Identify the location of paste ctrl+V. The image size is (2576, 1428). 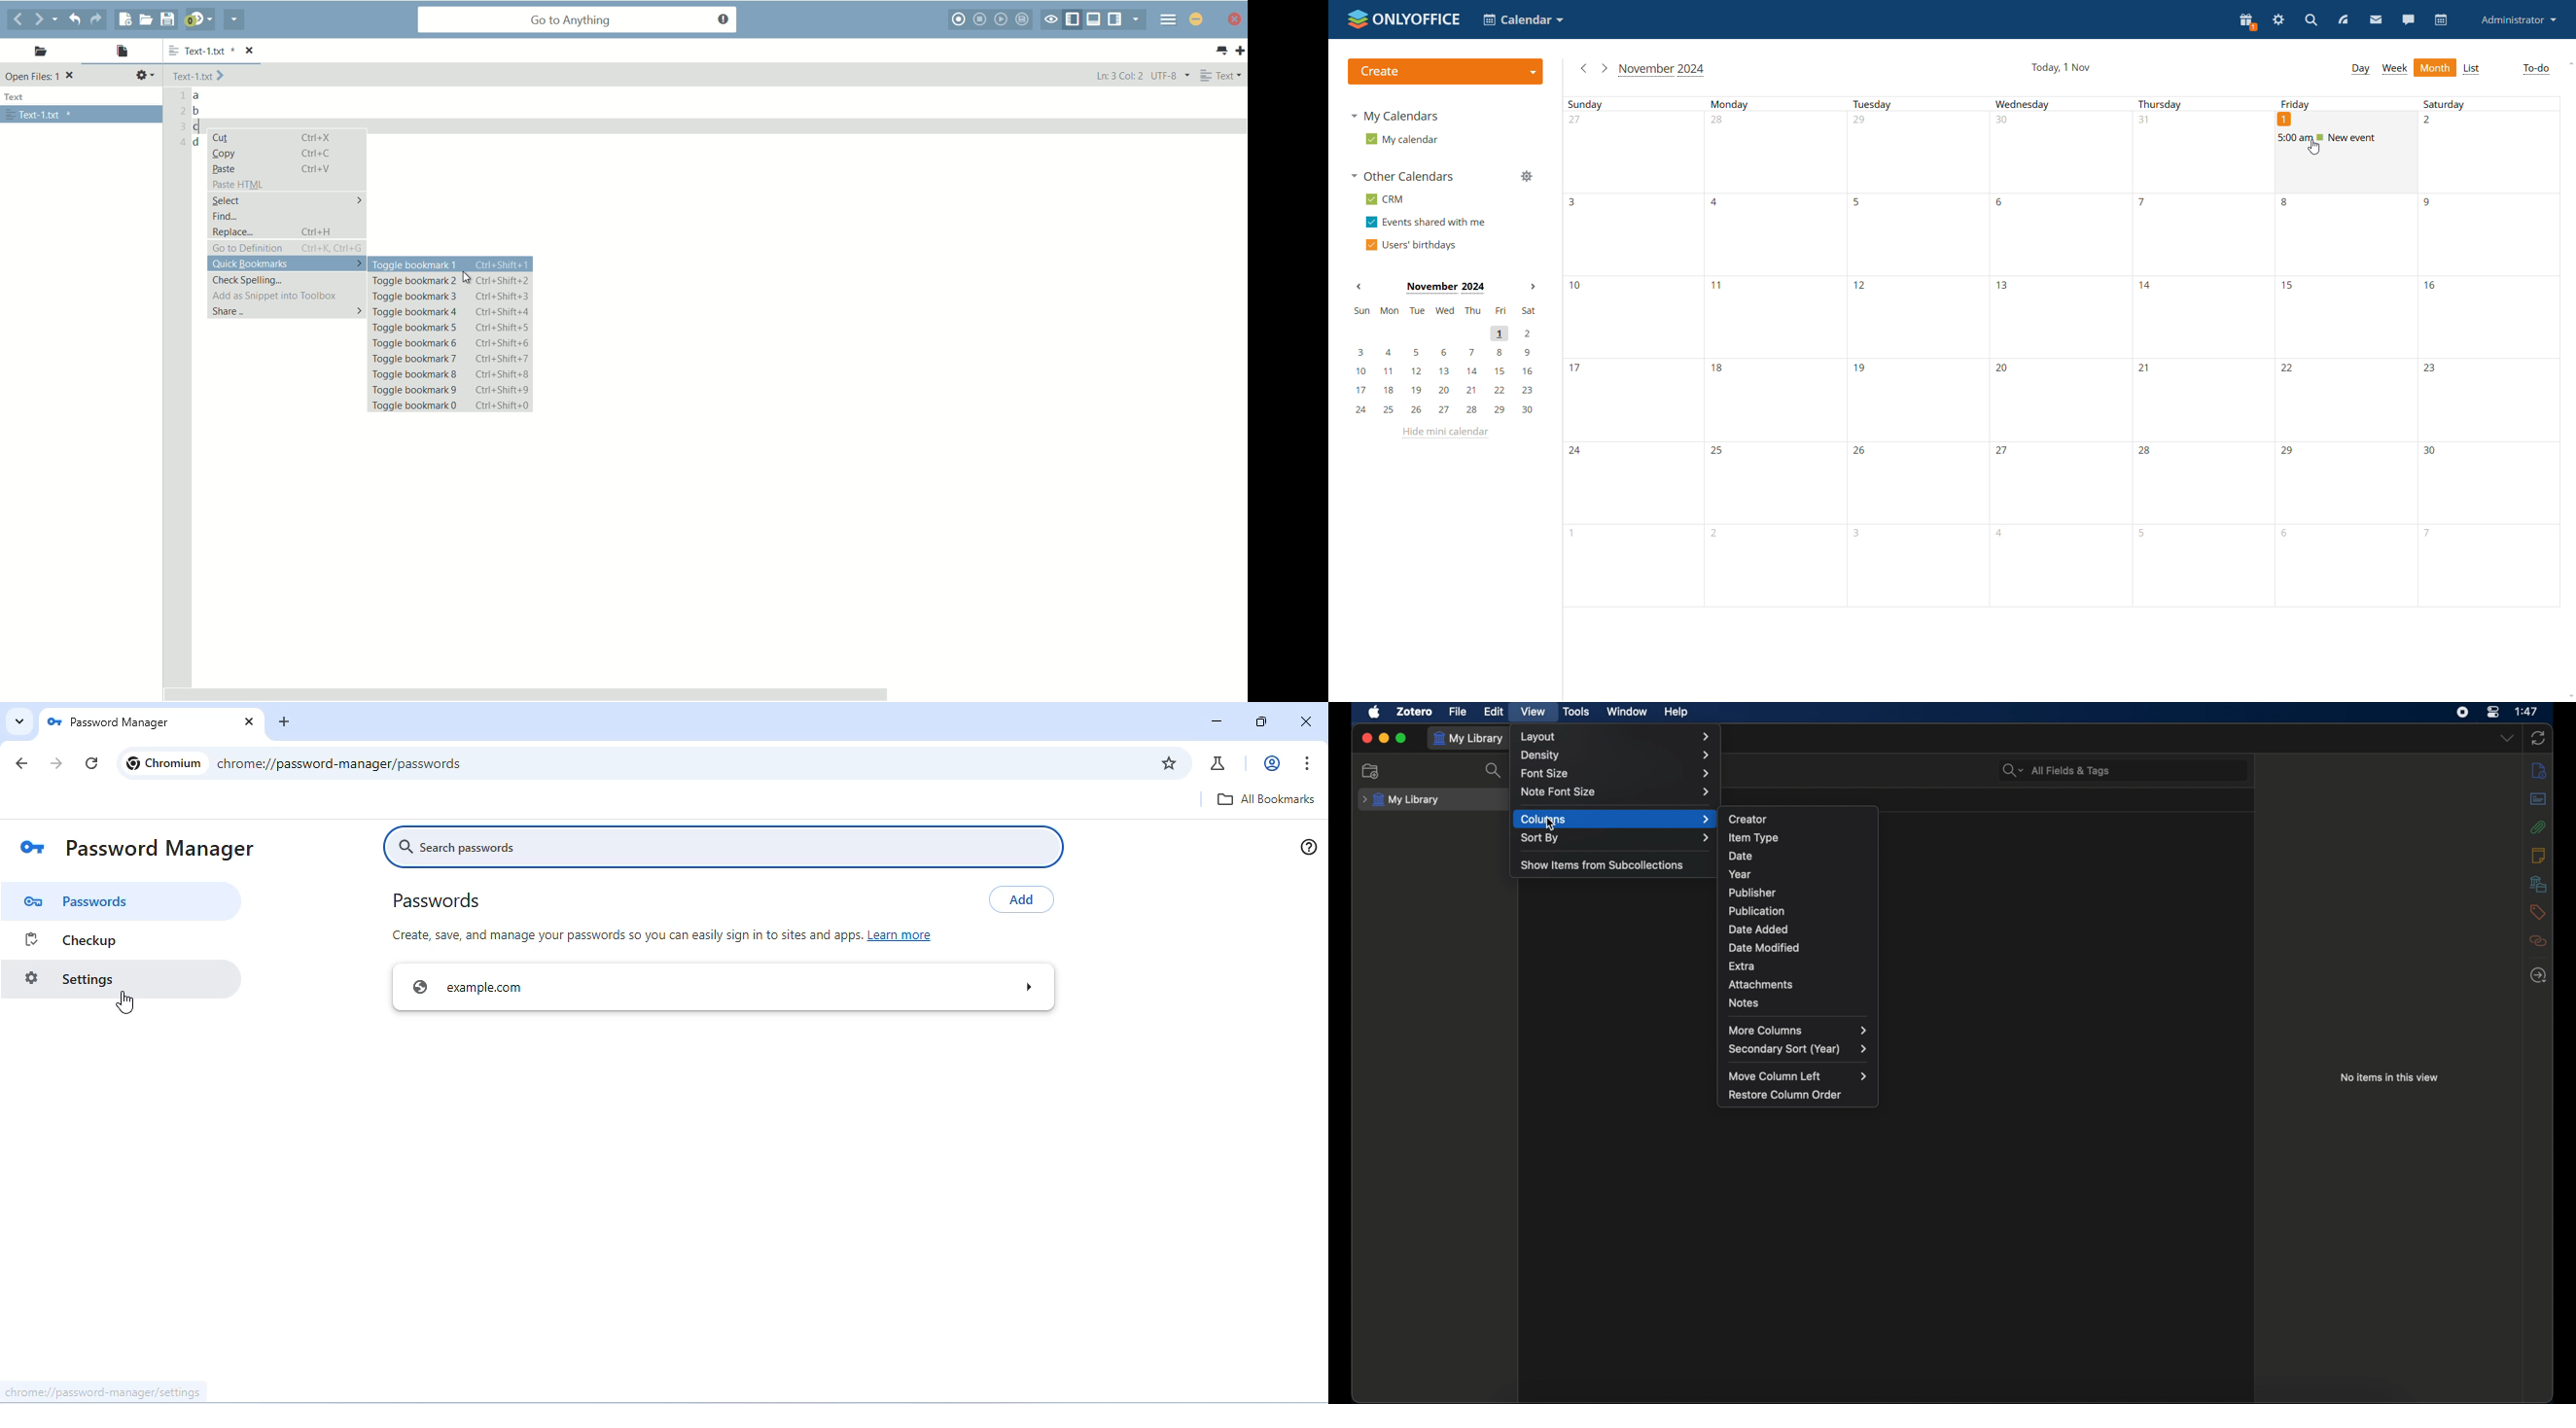
(270, 168).